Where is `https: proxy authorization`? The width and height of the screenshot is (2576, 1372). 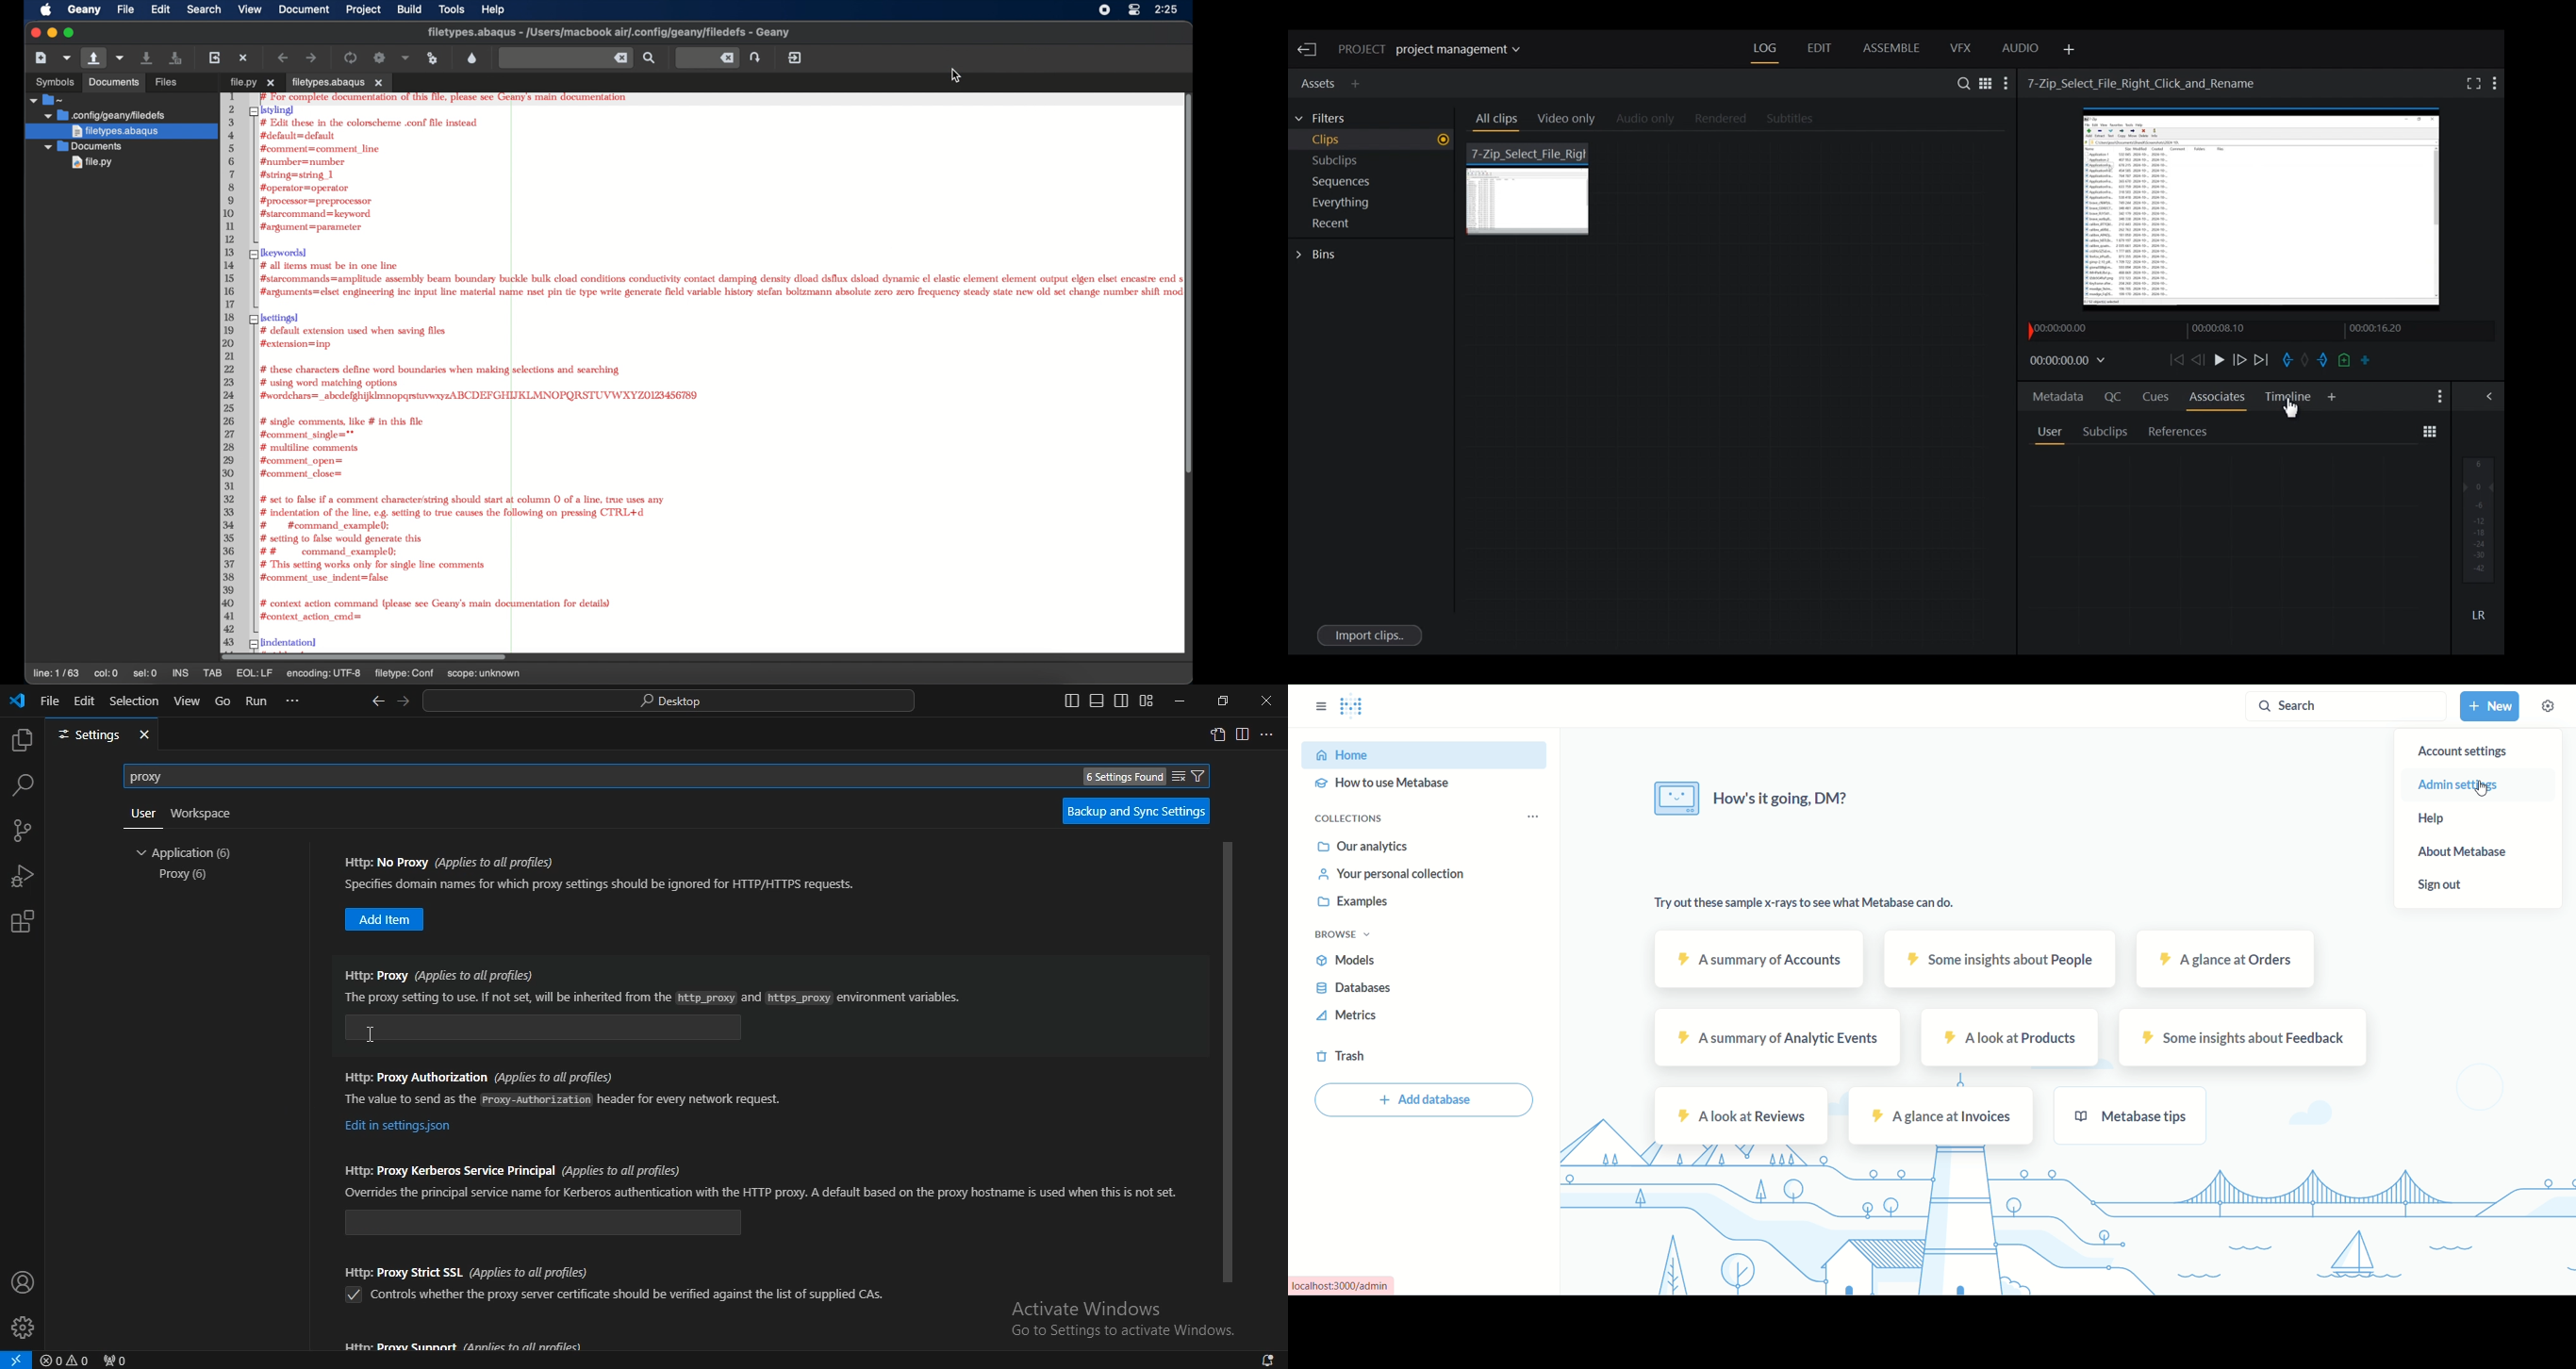
https: proxy authorization is located at coordinates (399, 1127).